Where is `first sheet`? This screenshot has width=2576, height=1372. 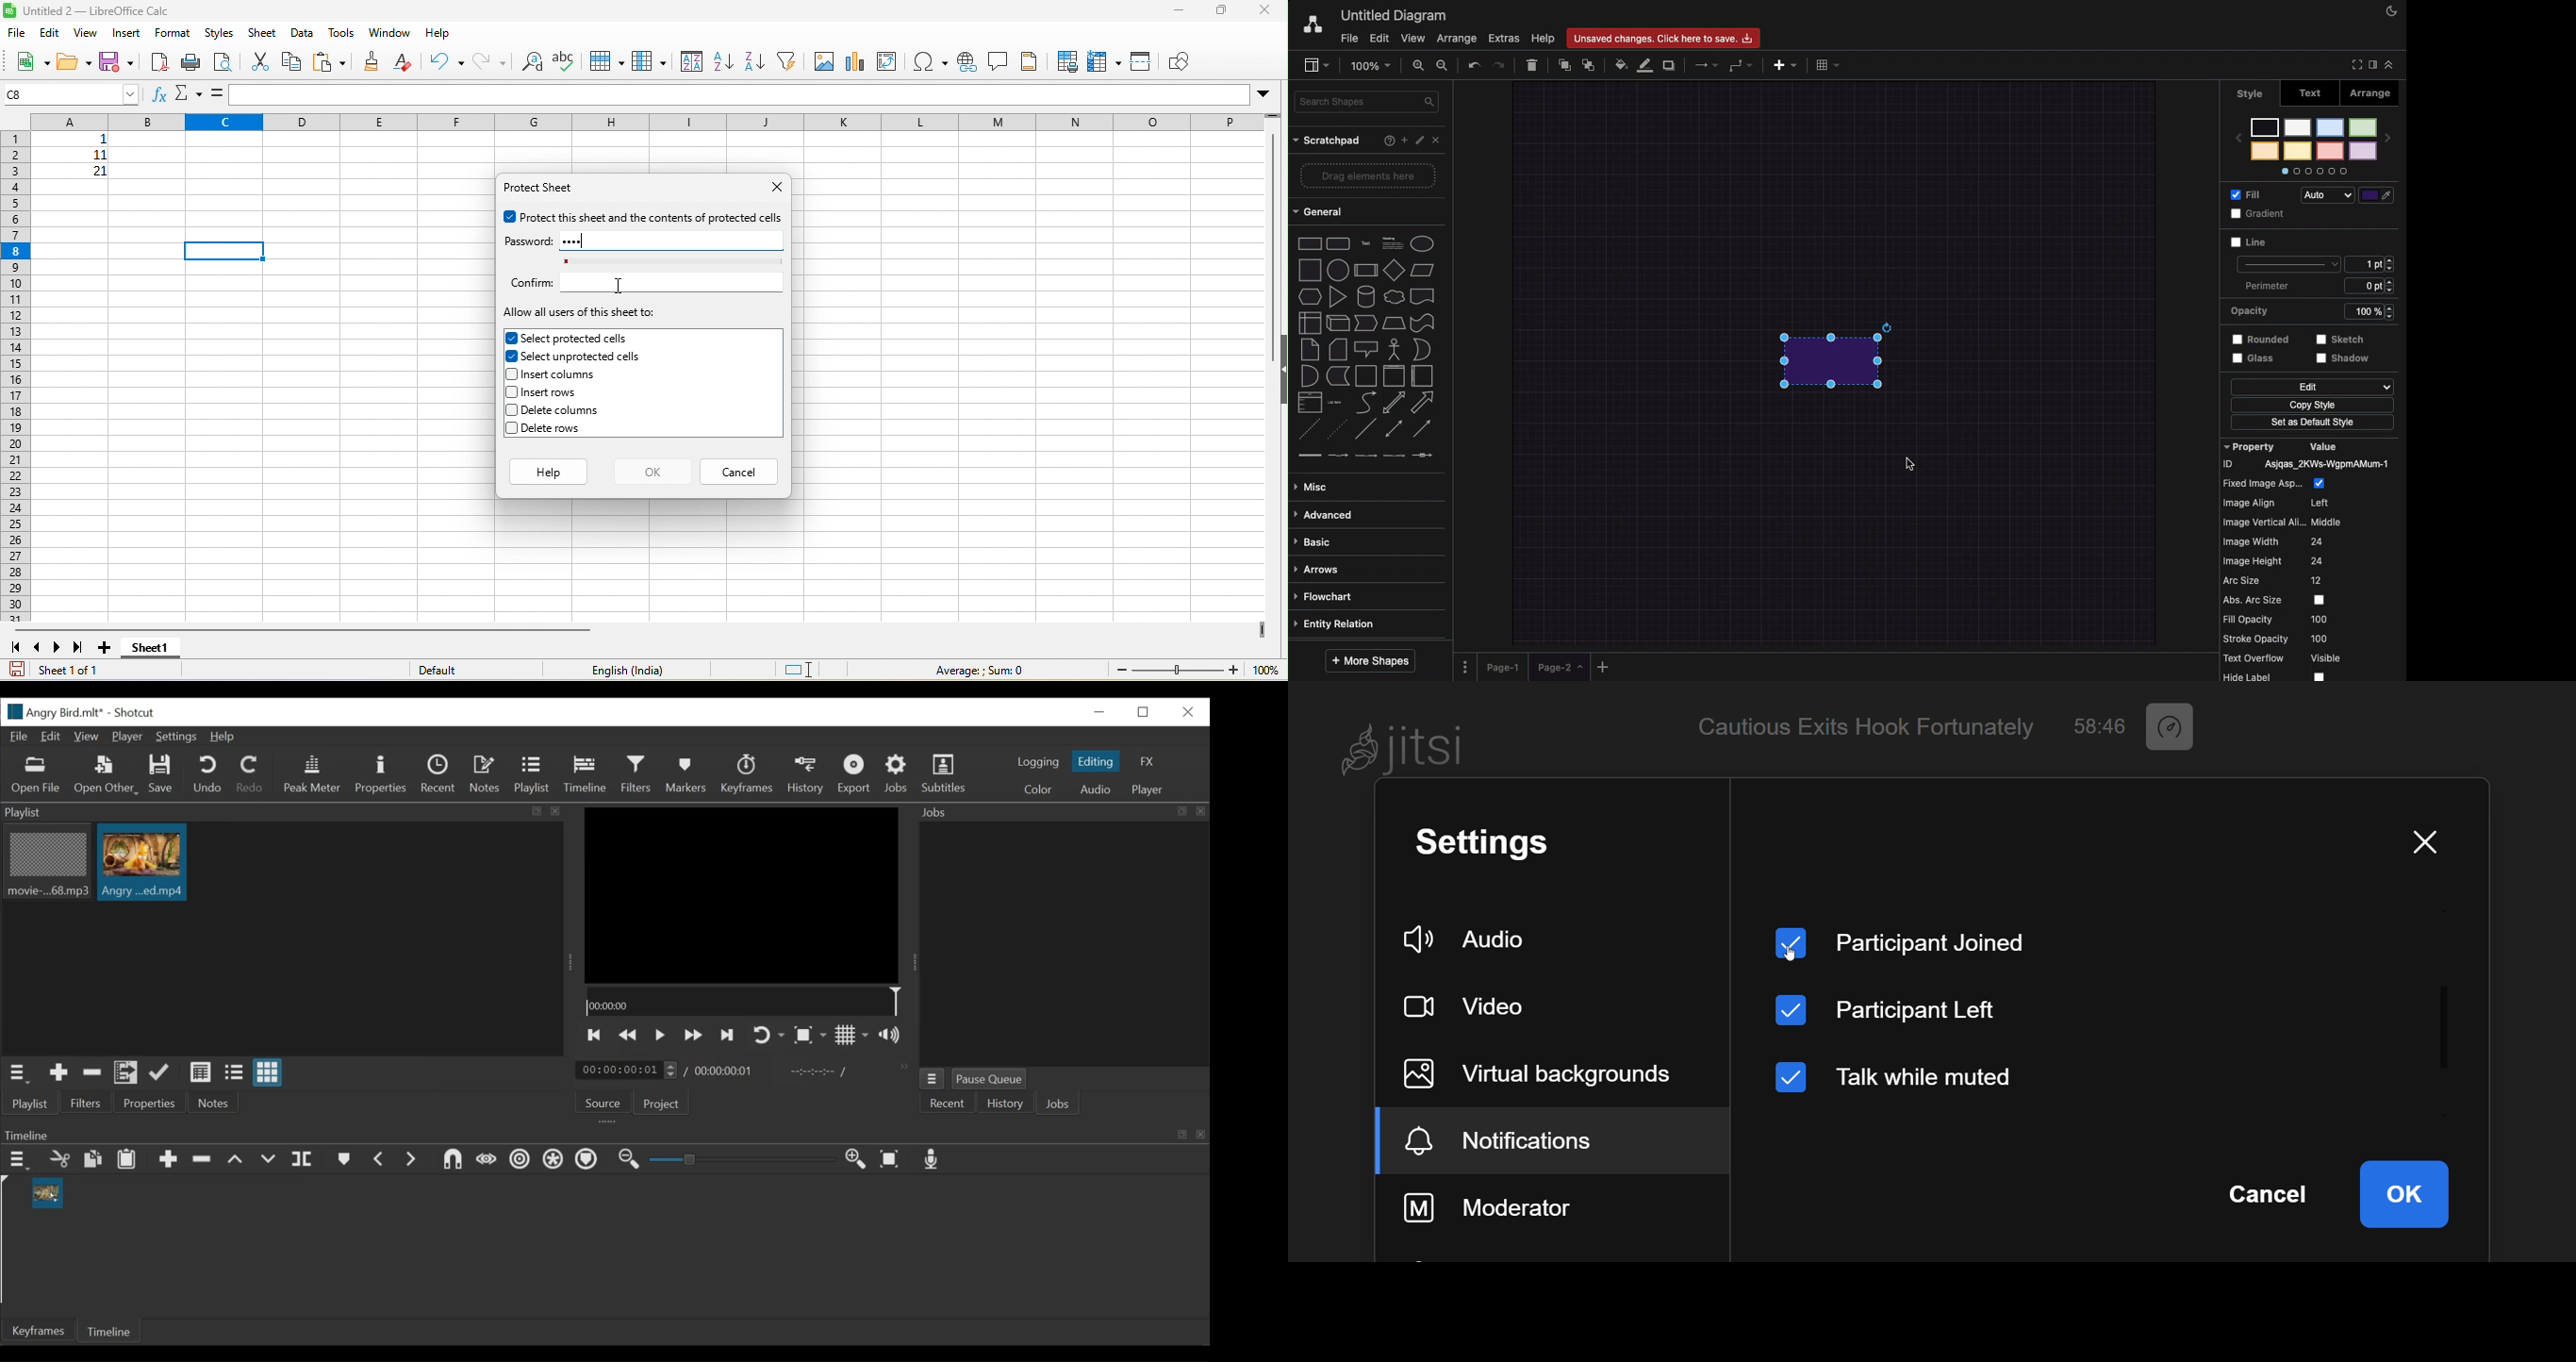
first sheet is located at coordinates (18, 646).